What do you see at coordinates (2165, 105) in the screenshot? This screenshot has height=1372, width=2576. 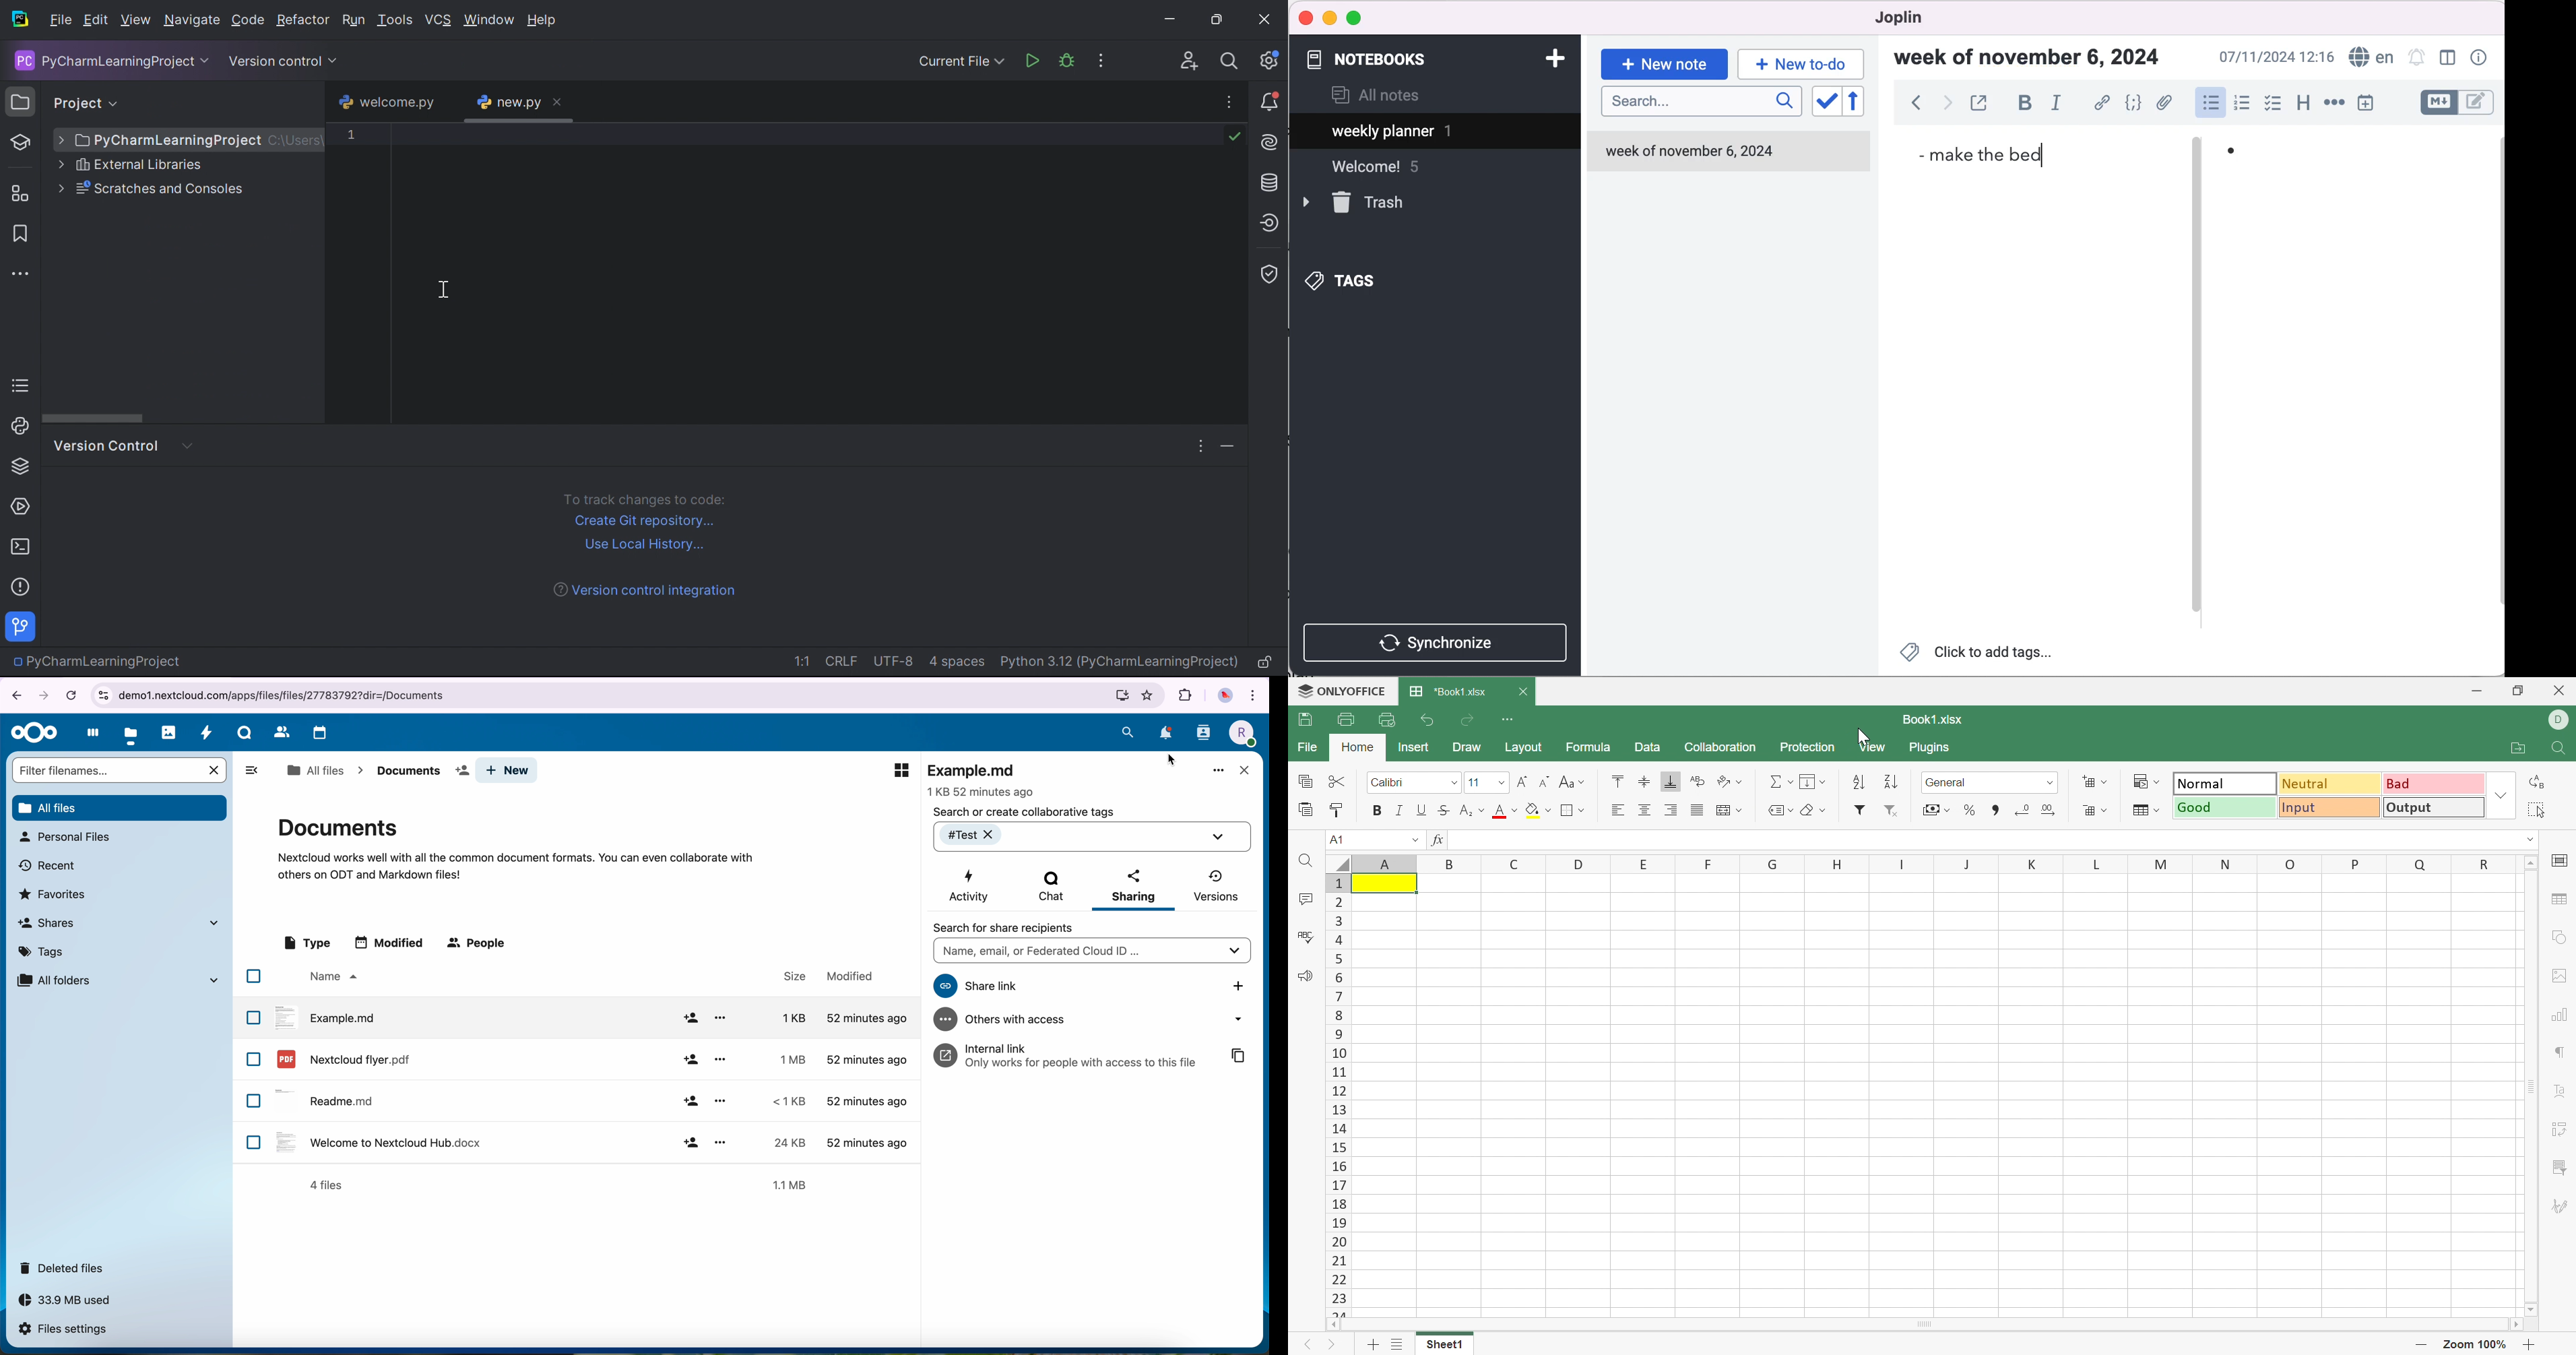 I see `add file` at bounding box center [2165, 105].